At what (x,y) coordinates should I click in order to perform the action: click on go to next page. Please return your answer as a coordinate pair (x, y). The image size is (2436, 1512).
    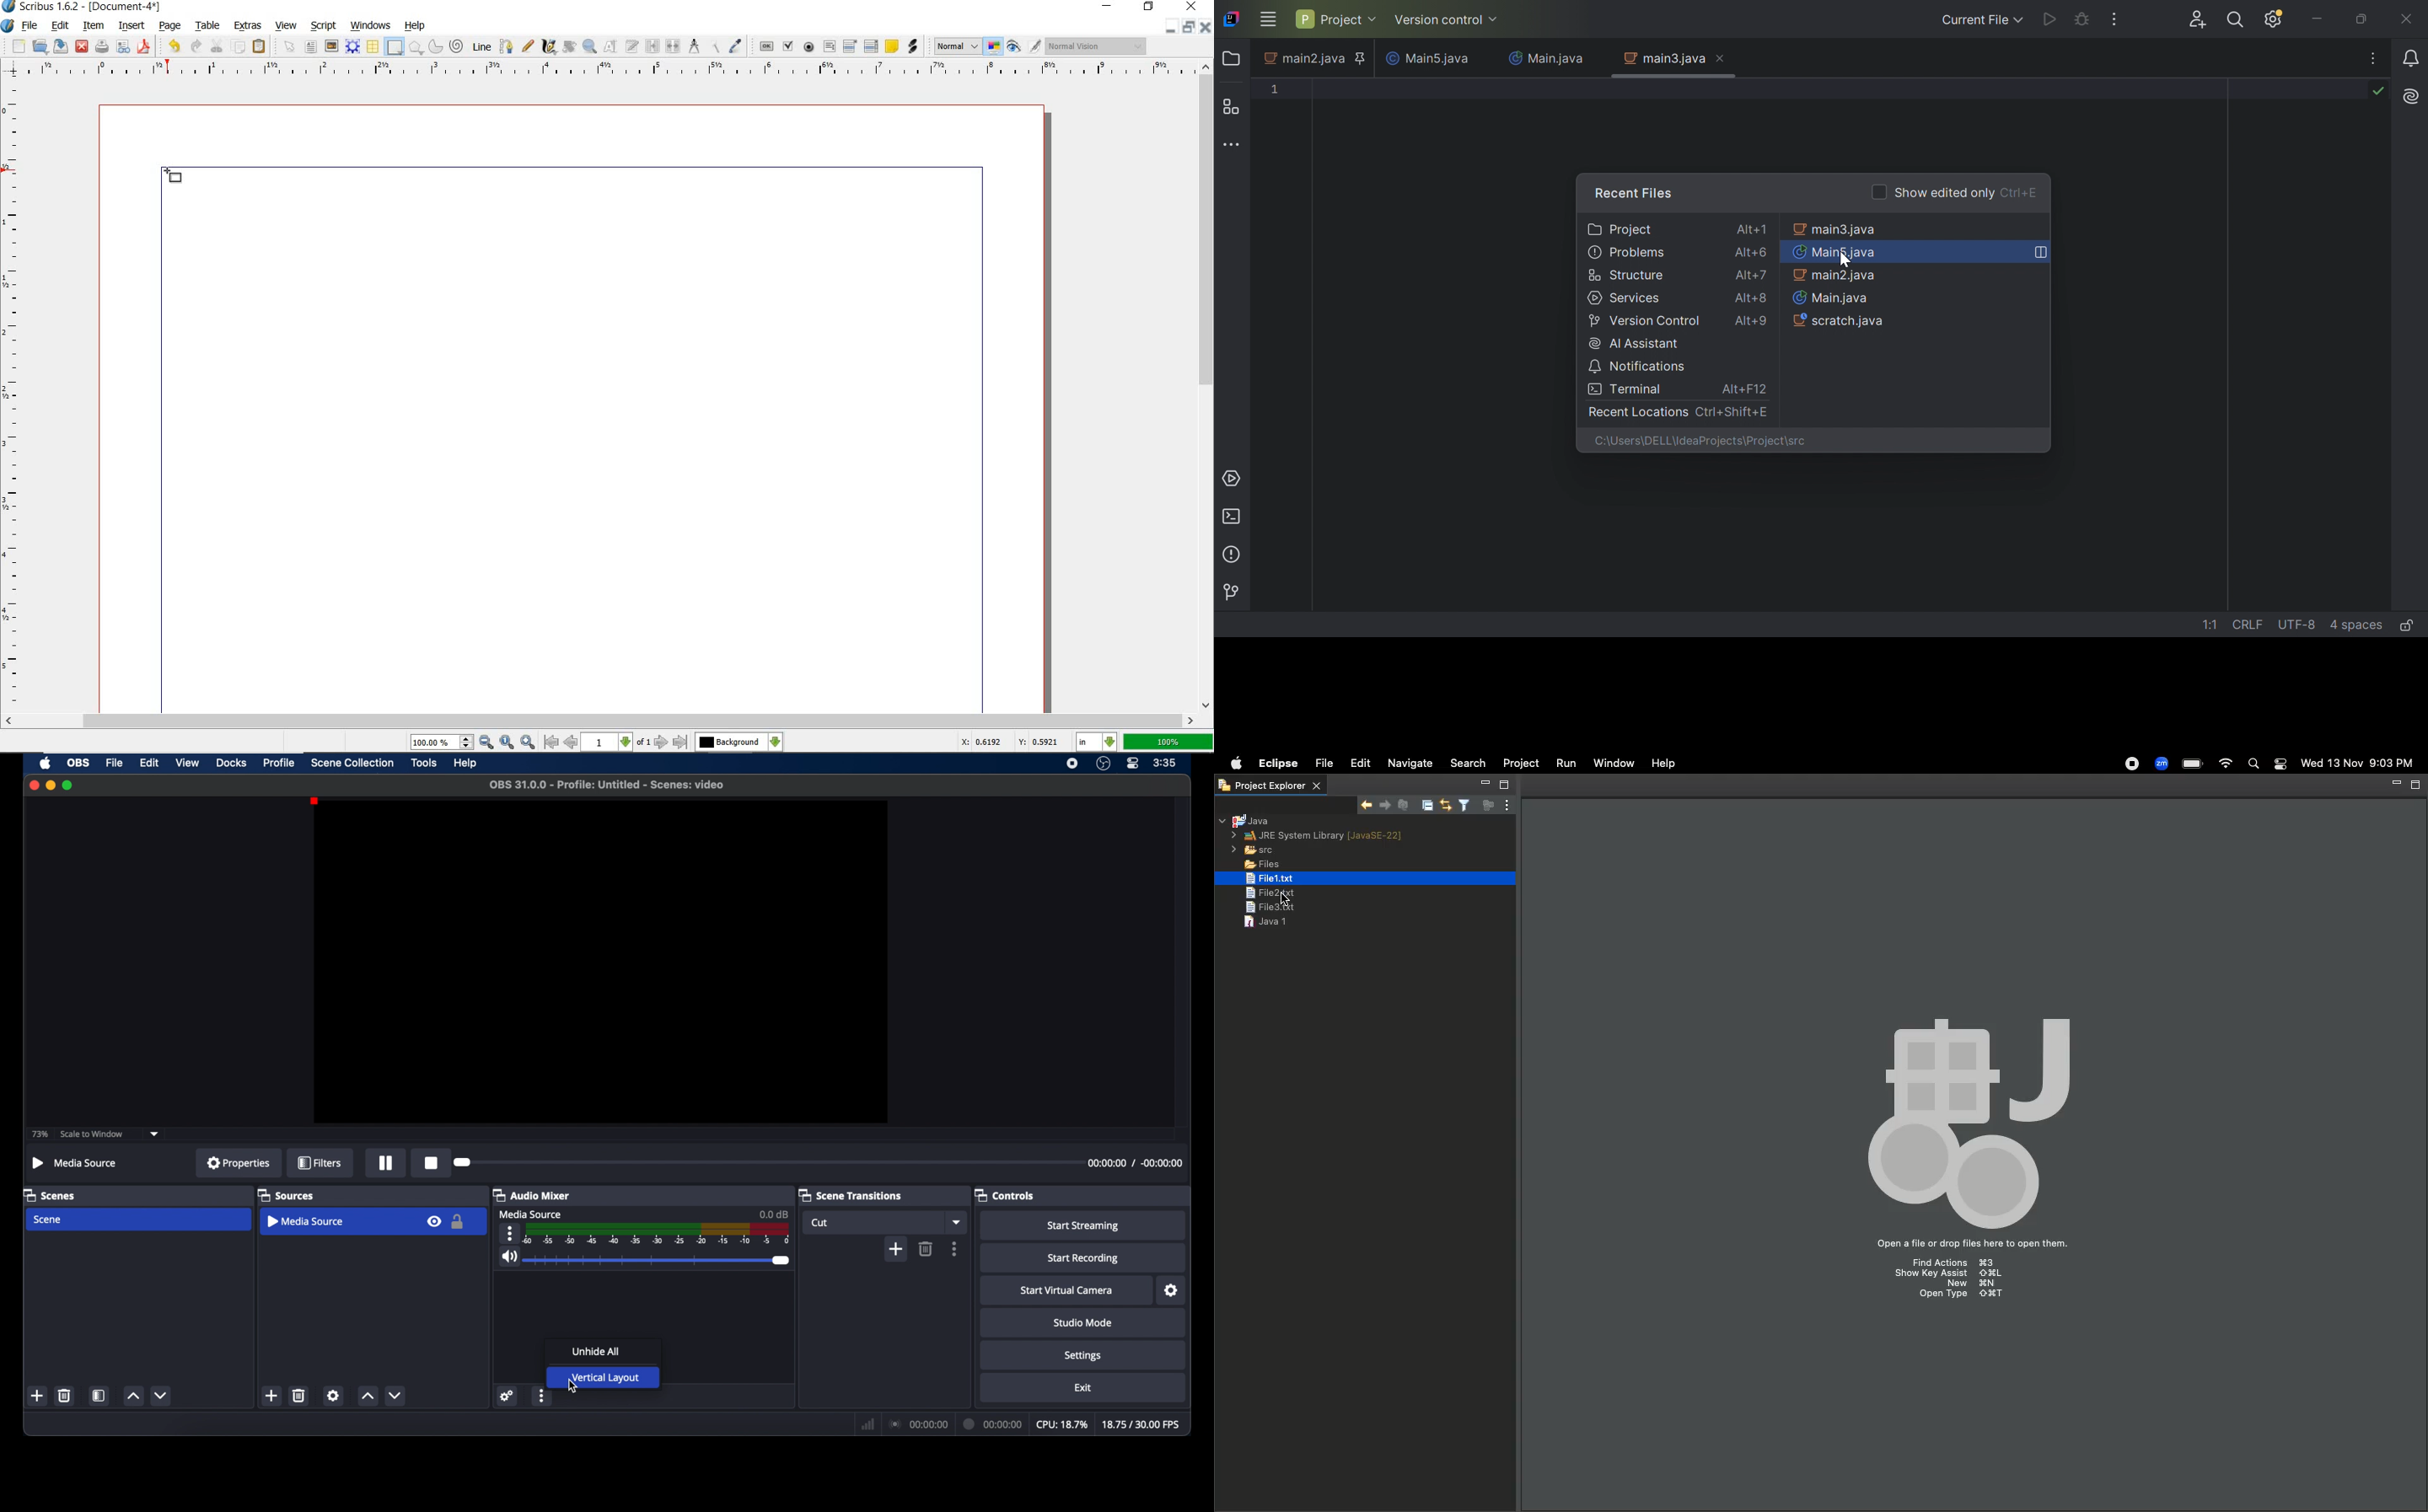
    Looking at the image, I should click on (662, 743).